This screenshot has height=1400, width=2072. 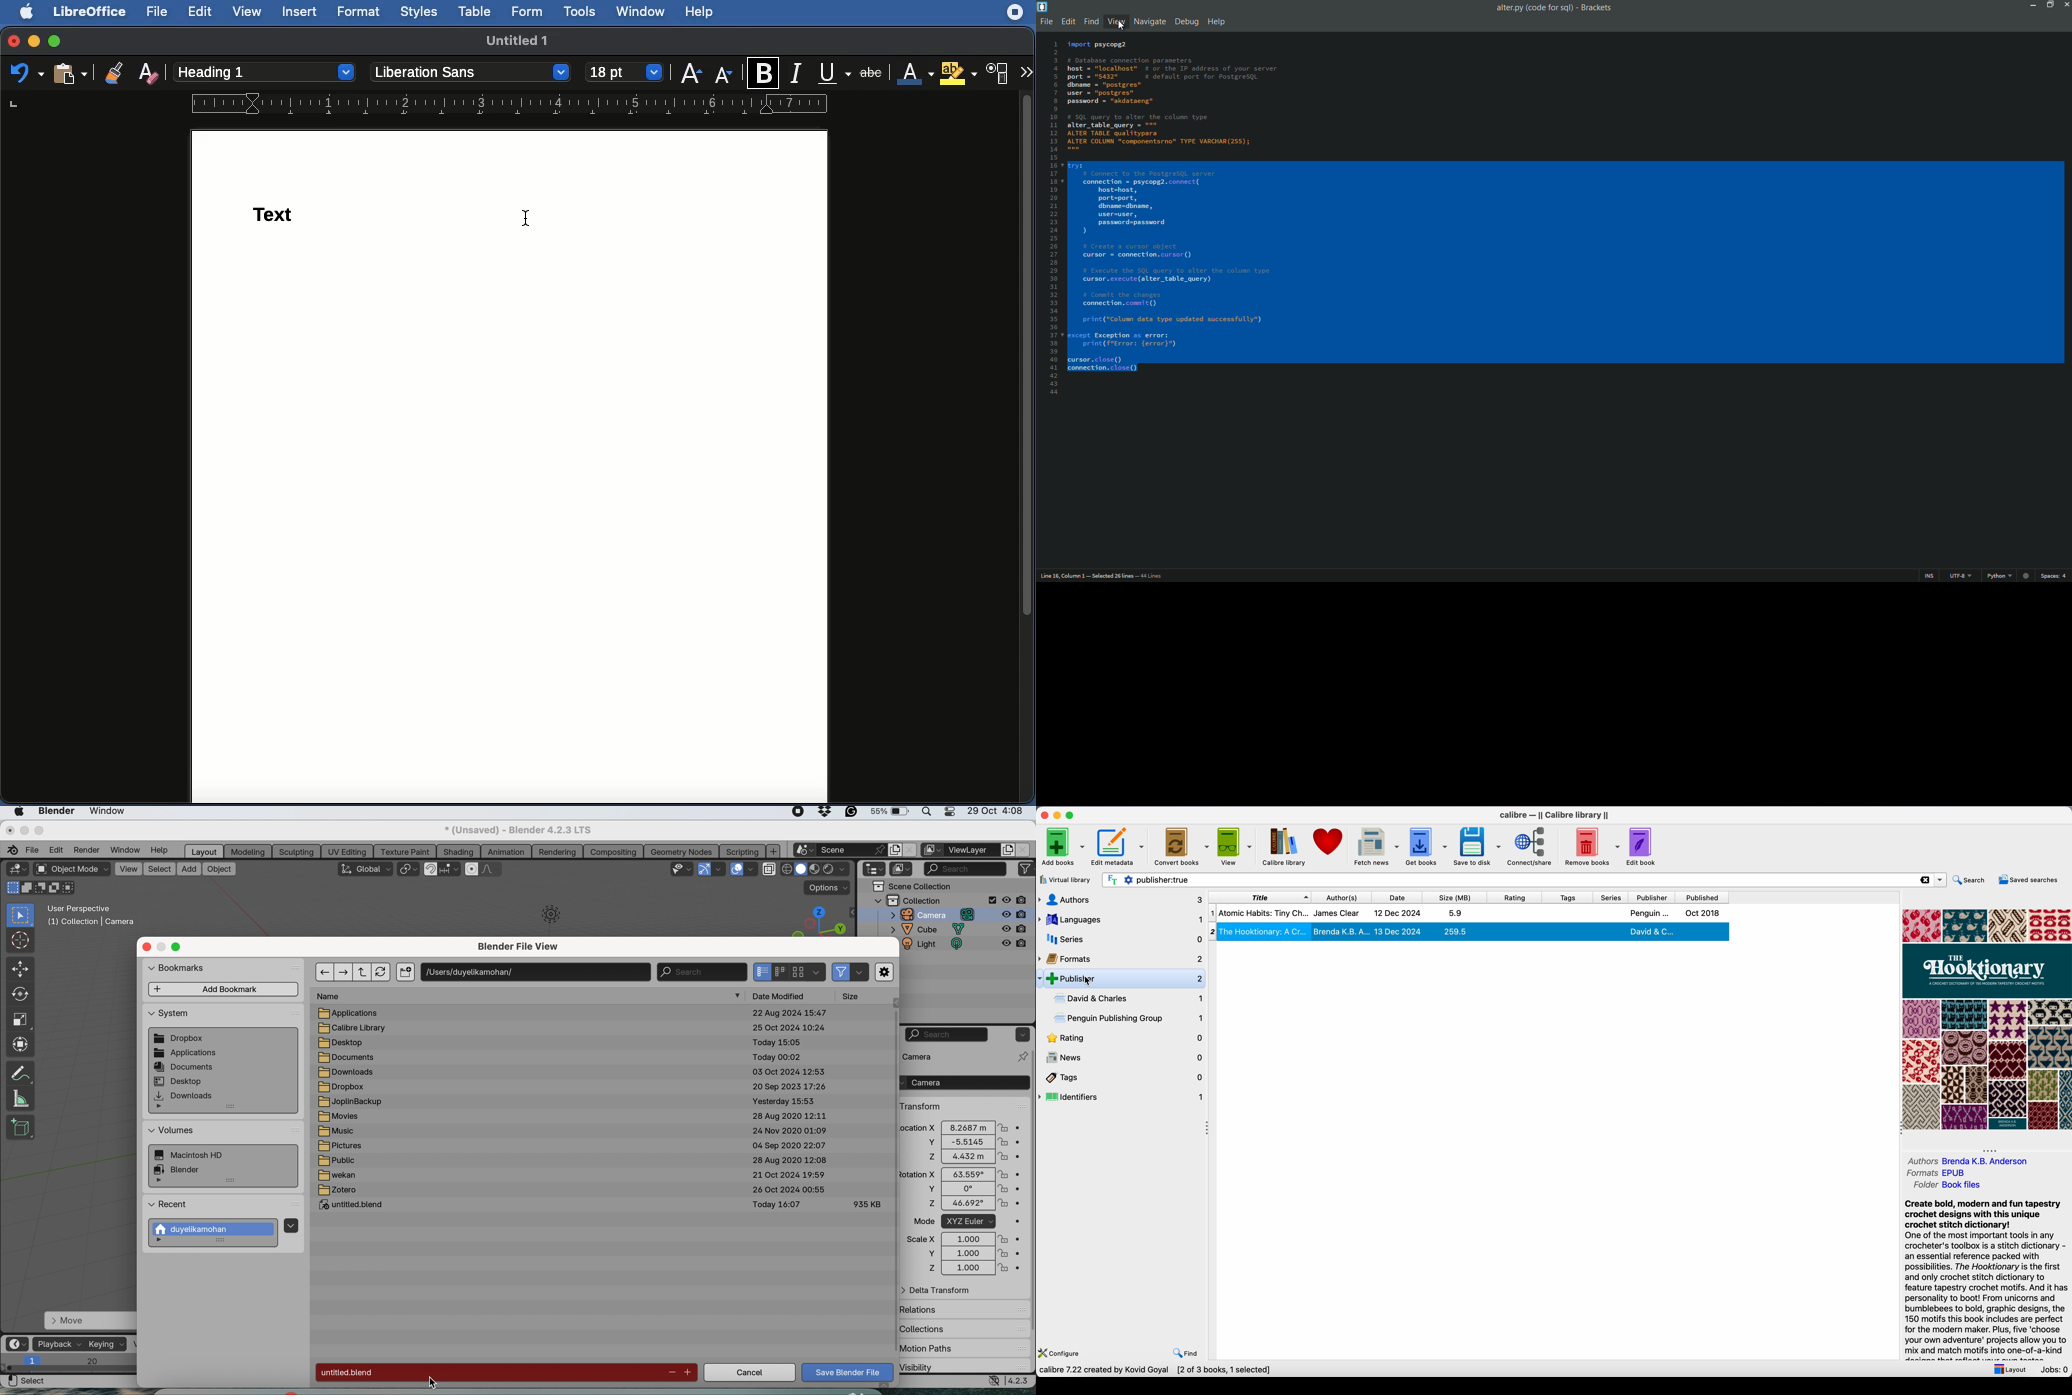 I want to click on line numbers, so click(x=1052, y=217).